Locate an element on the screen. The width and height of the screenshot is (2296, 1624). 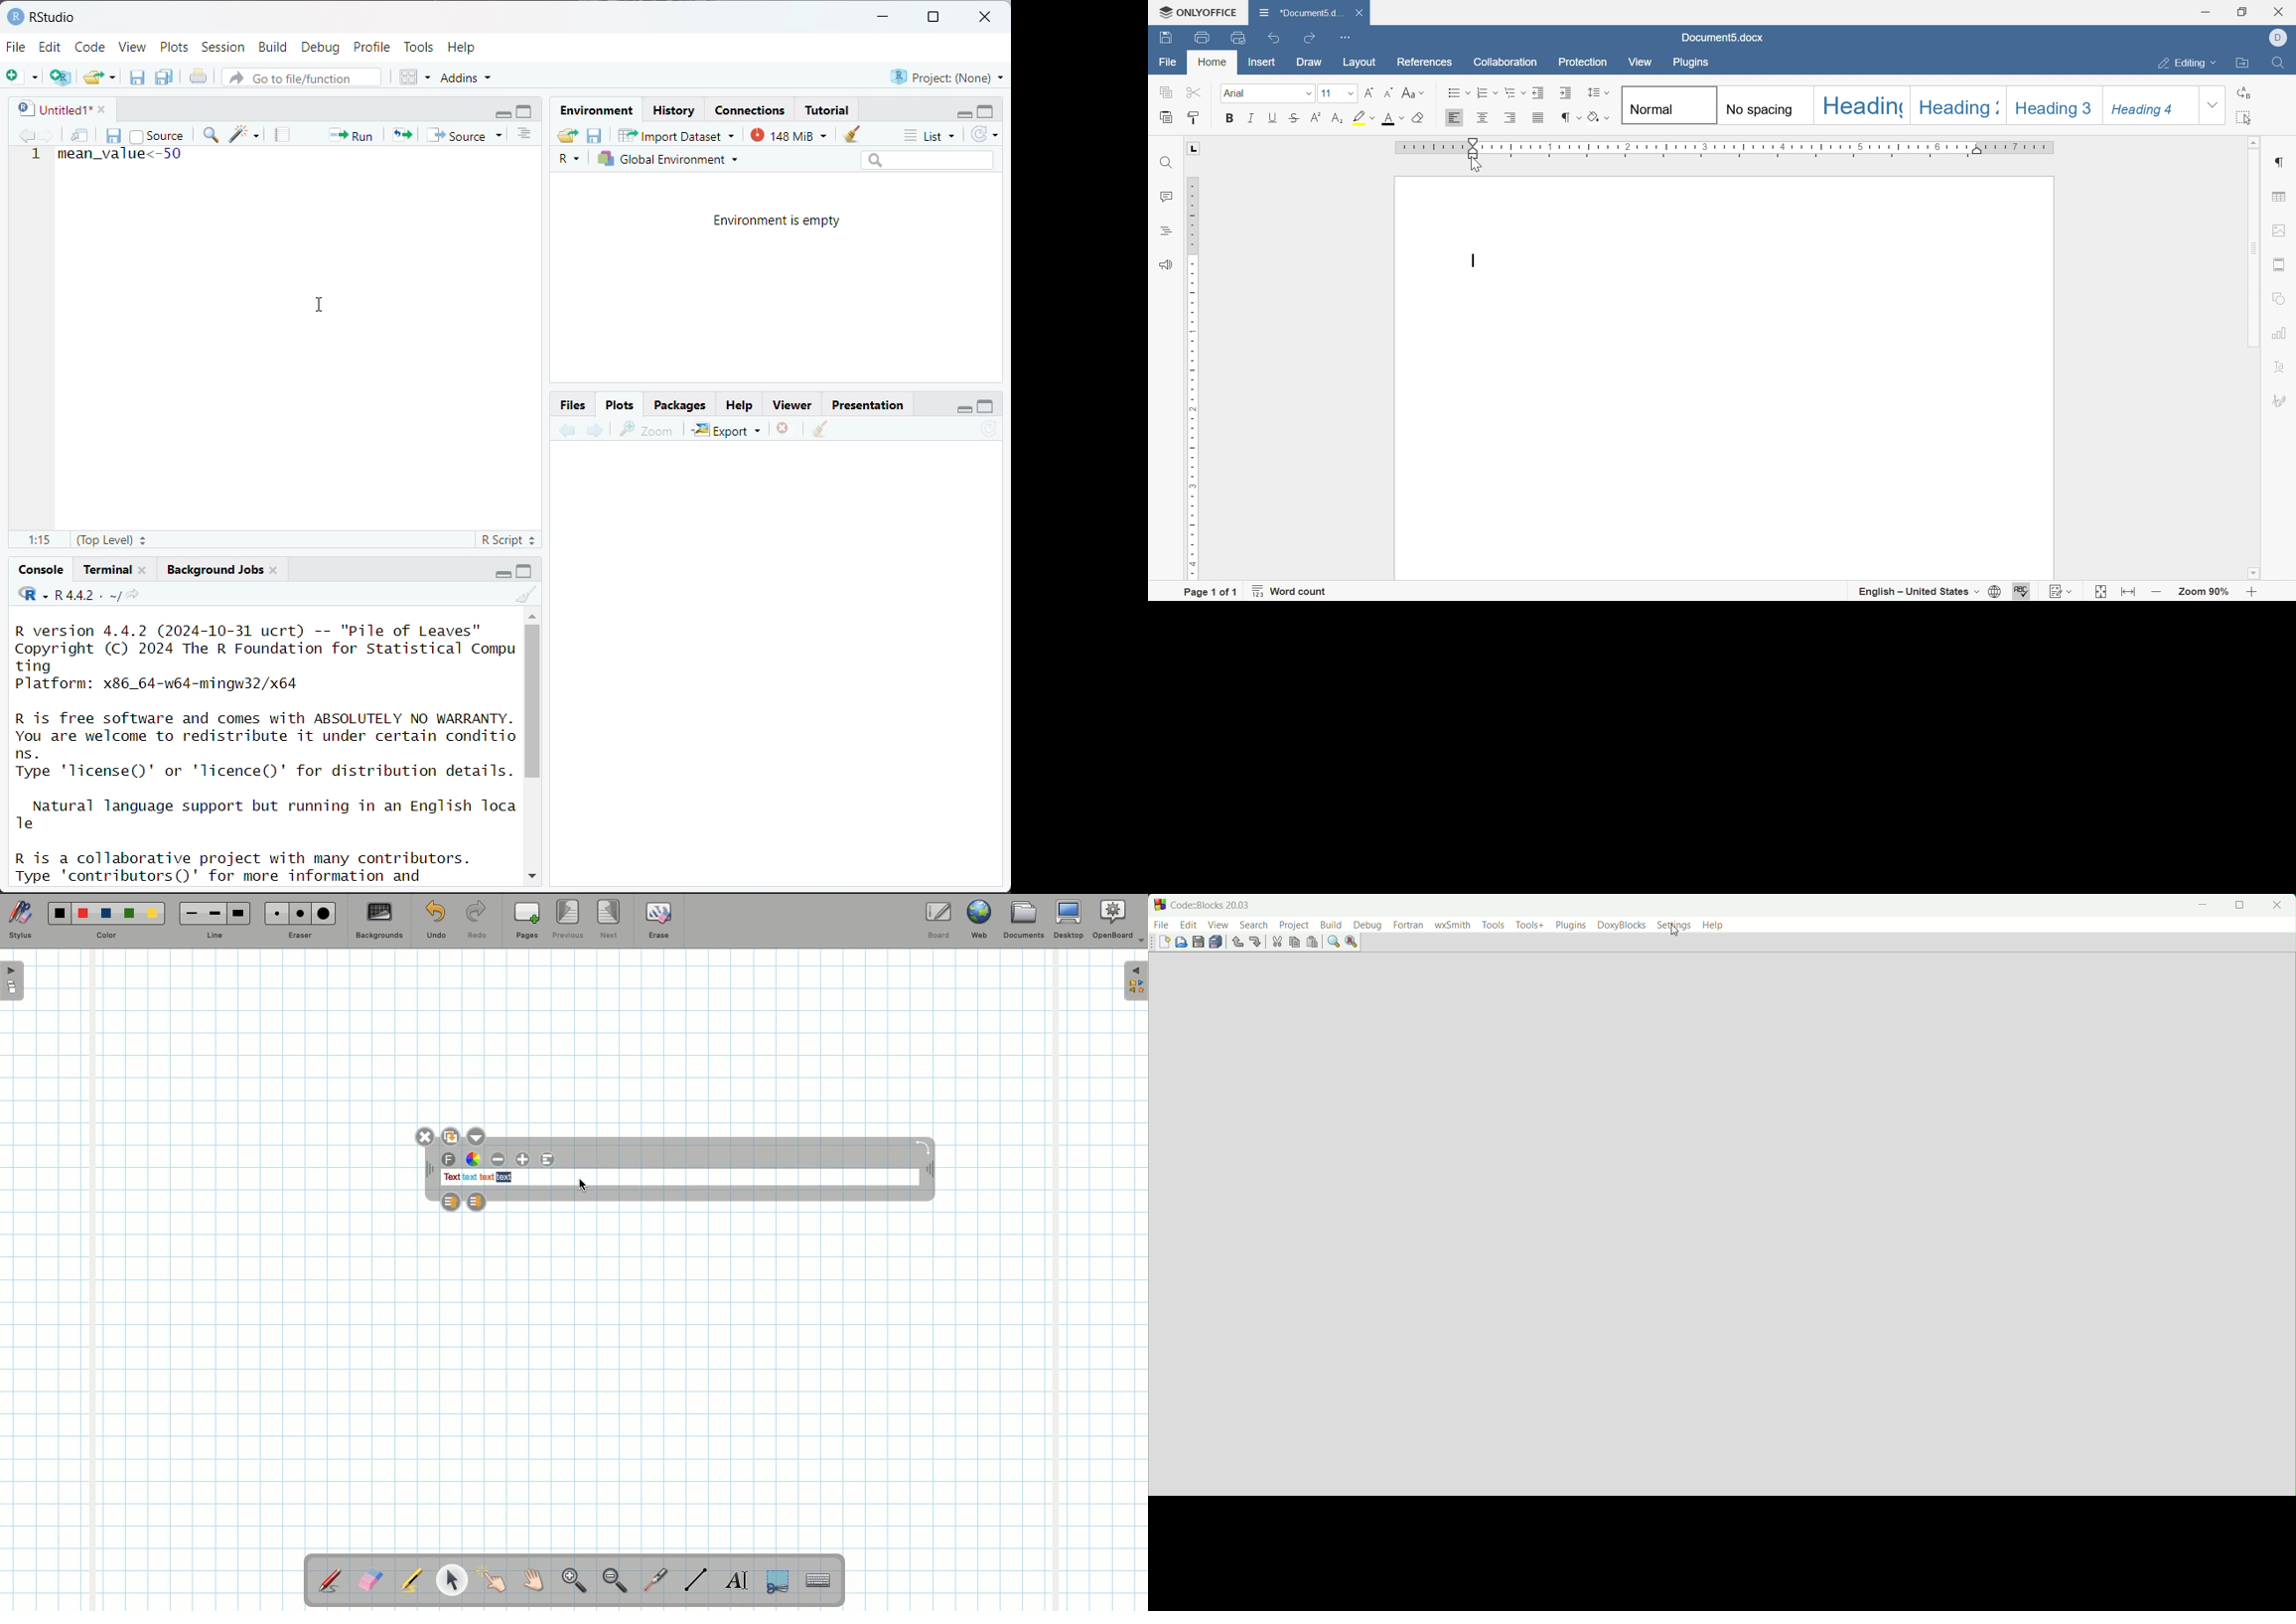
maximize is located at coordinates (932, 17).